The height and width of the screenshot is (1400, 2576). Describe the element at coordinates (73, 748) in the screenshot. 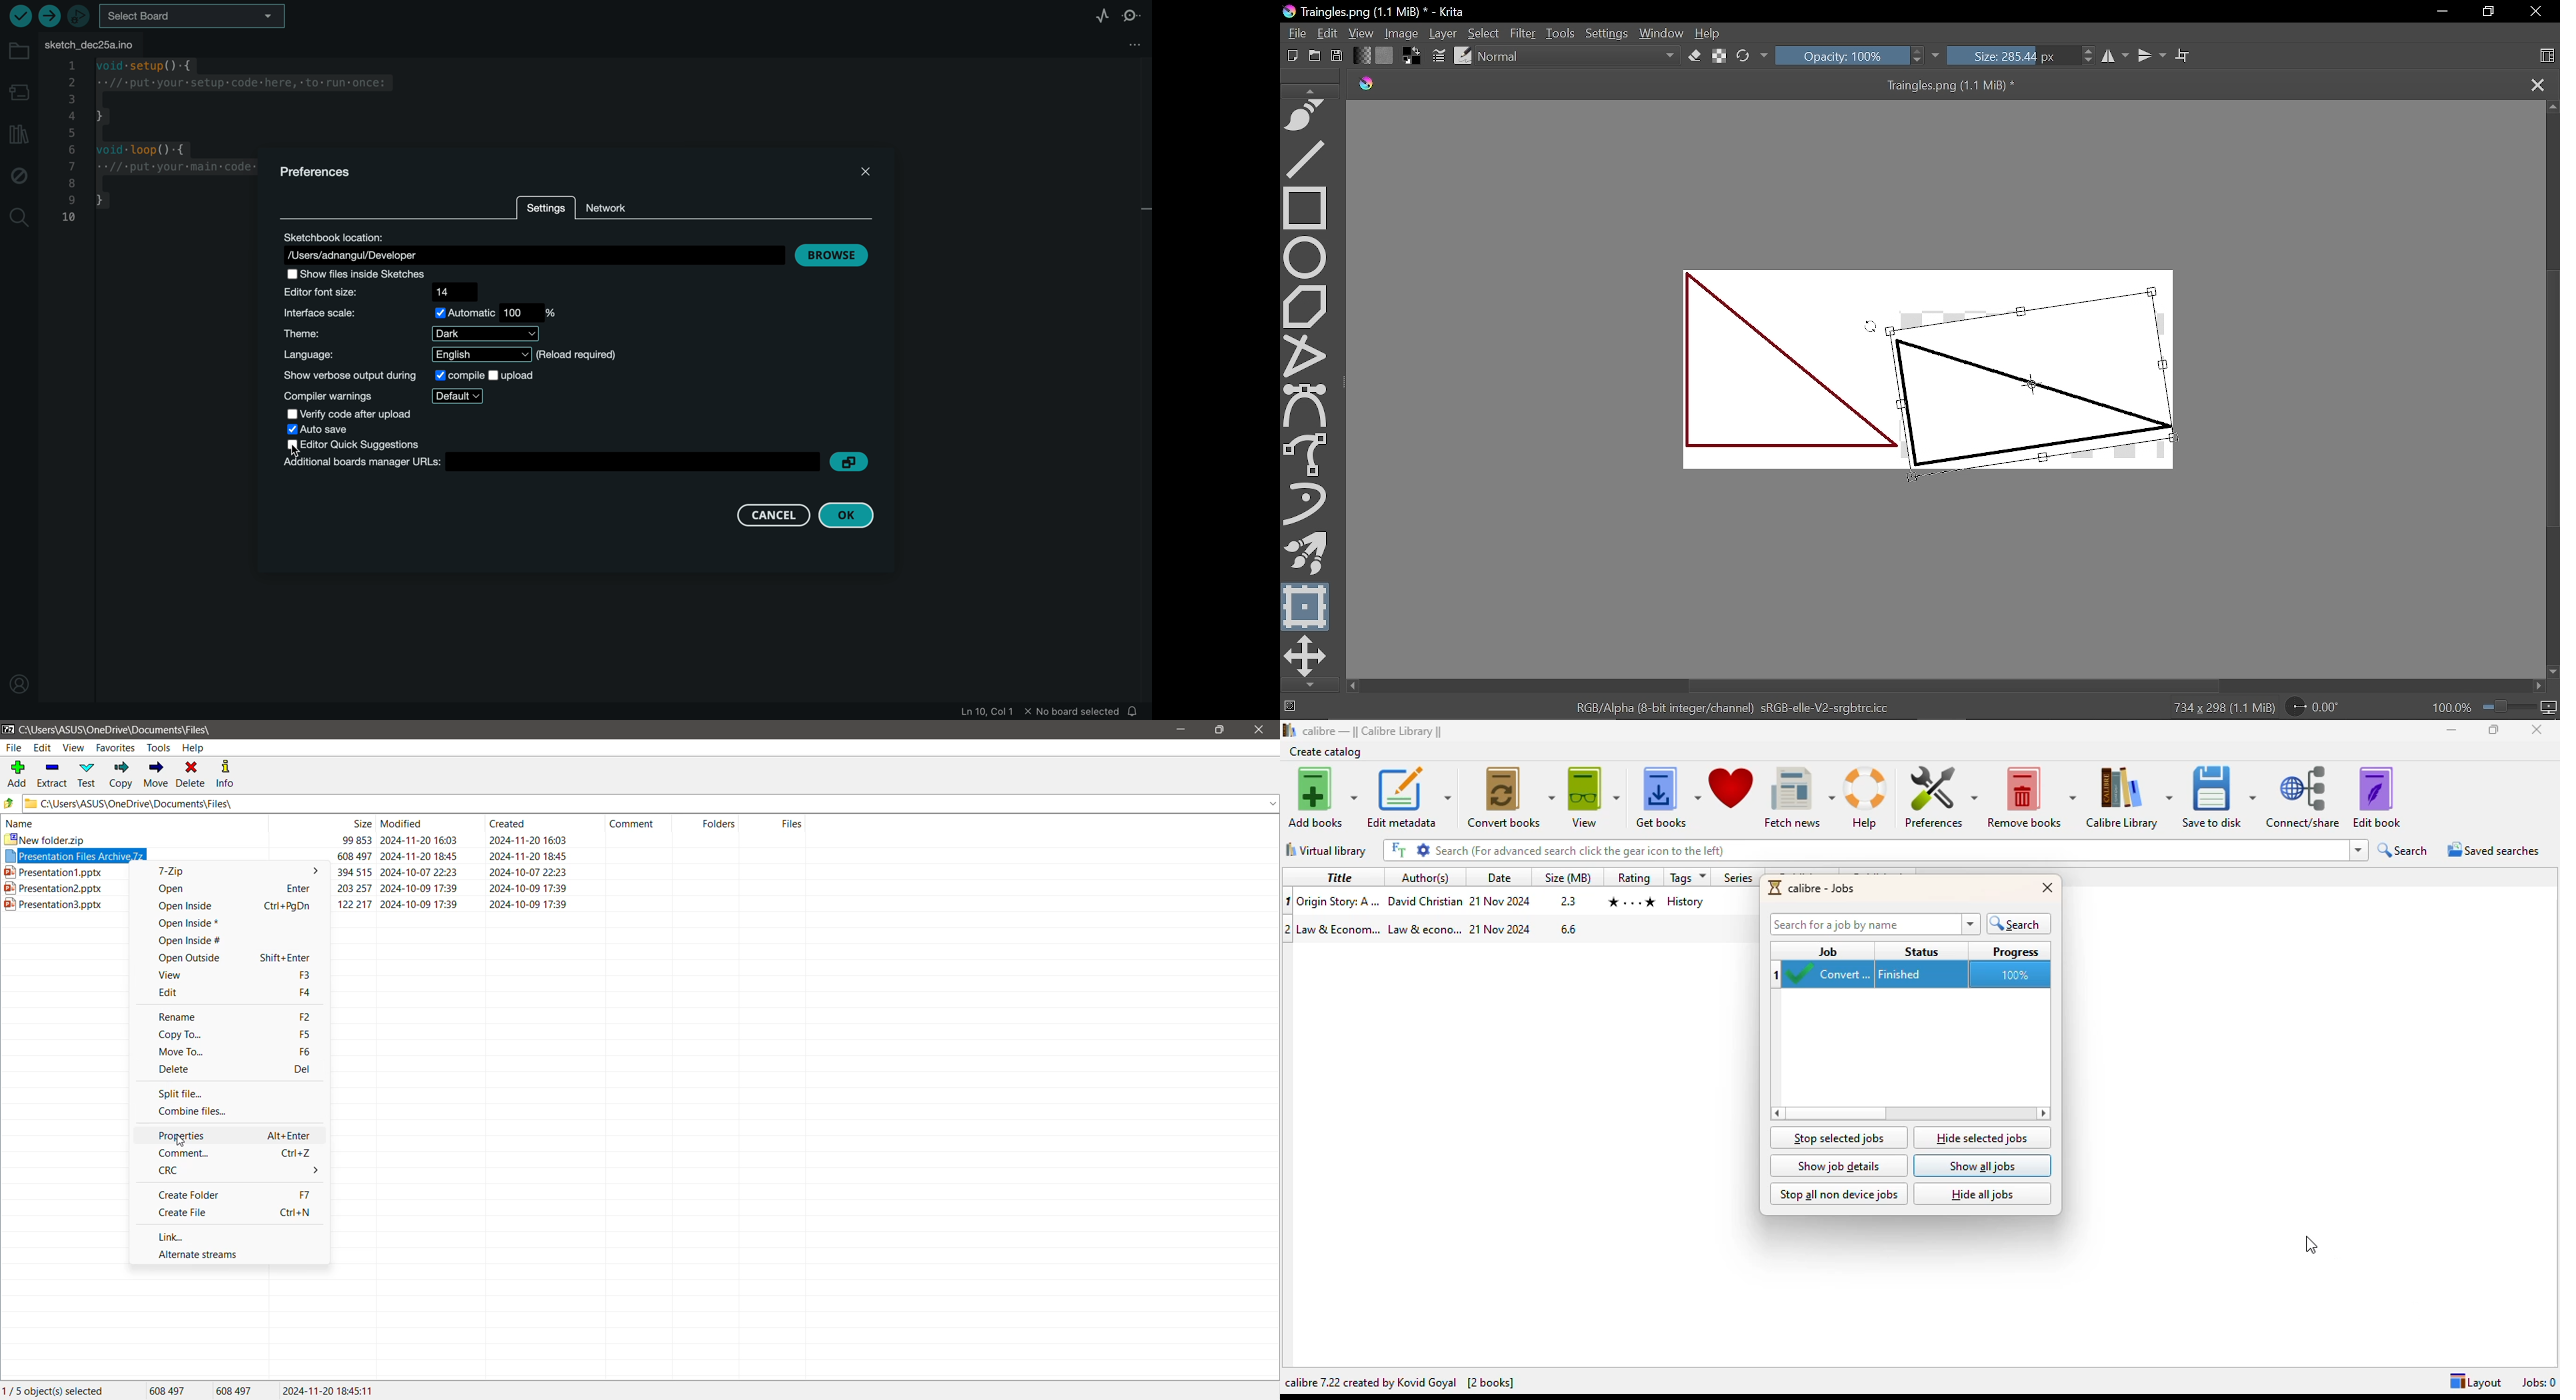

I see `View` at that location.